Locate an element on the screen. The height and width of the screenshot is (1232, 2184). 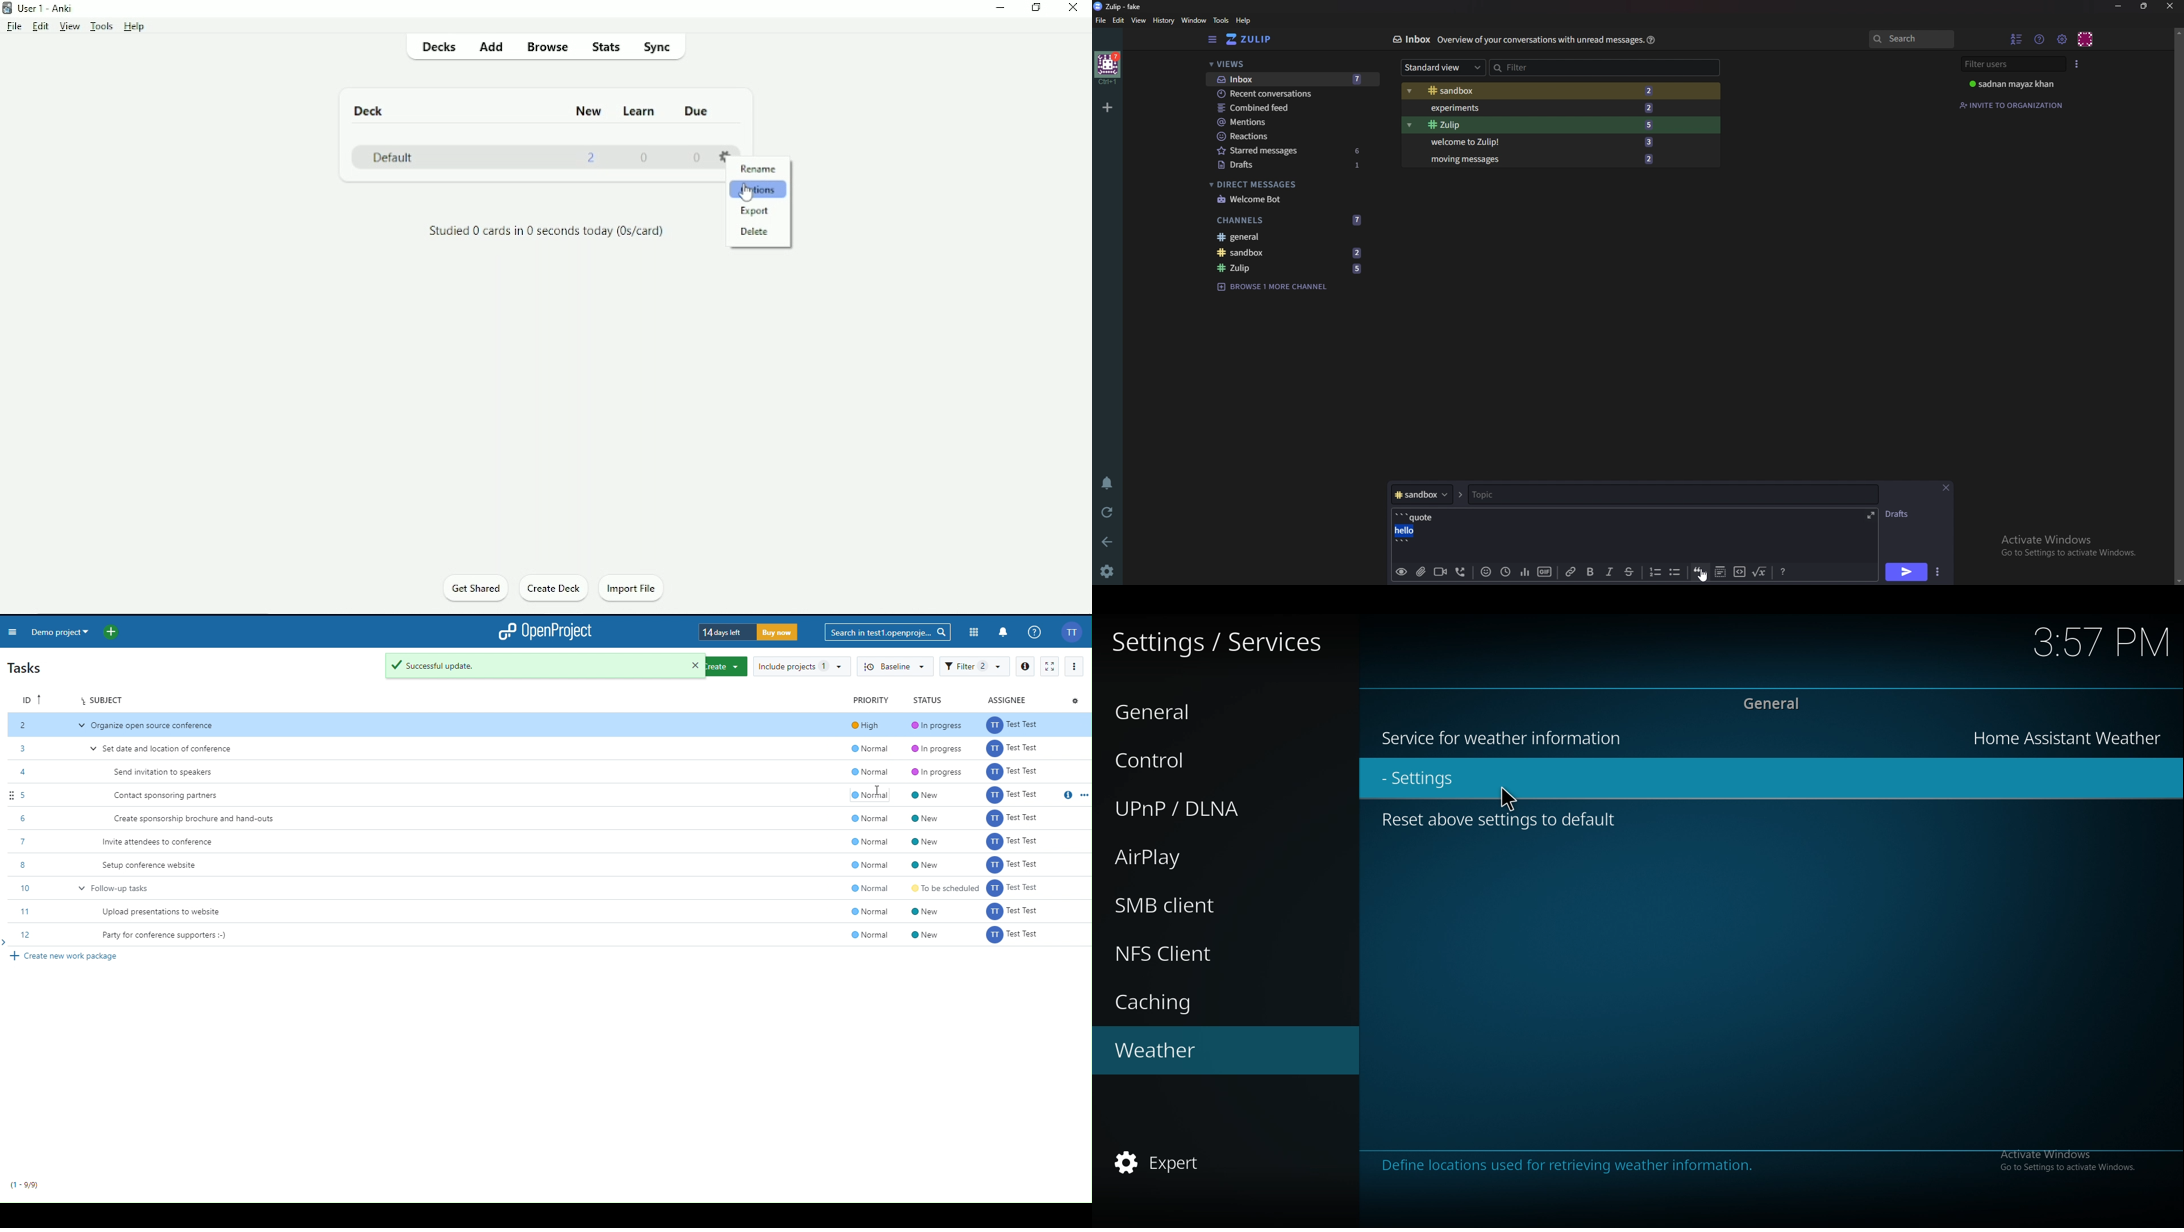
search is located at coordinates (1912, 40).